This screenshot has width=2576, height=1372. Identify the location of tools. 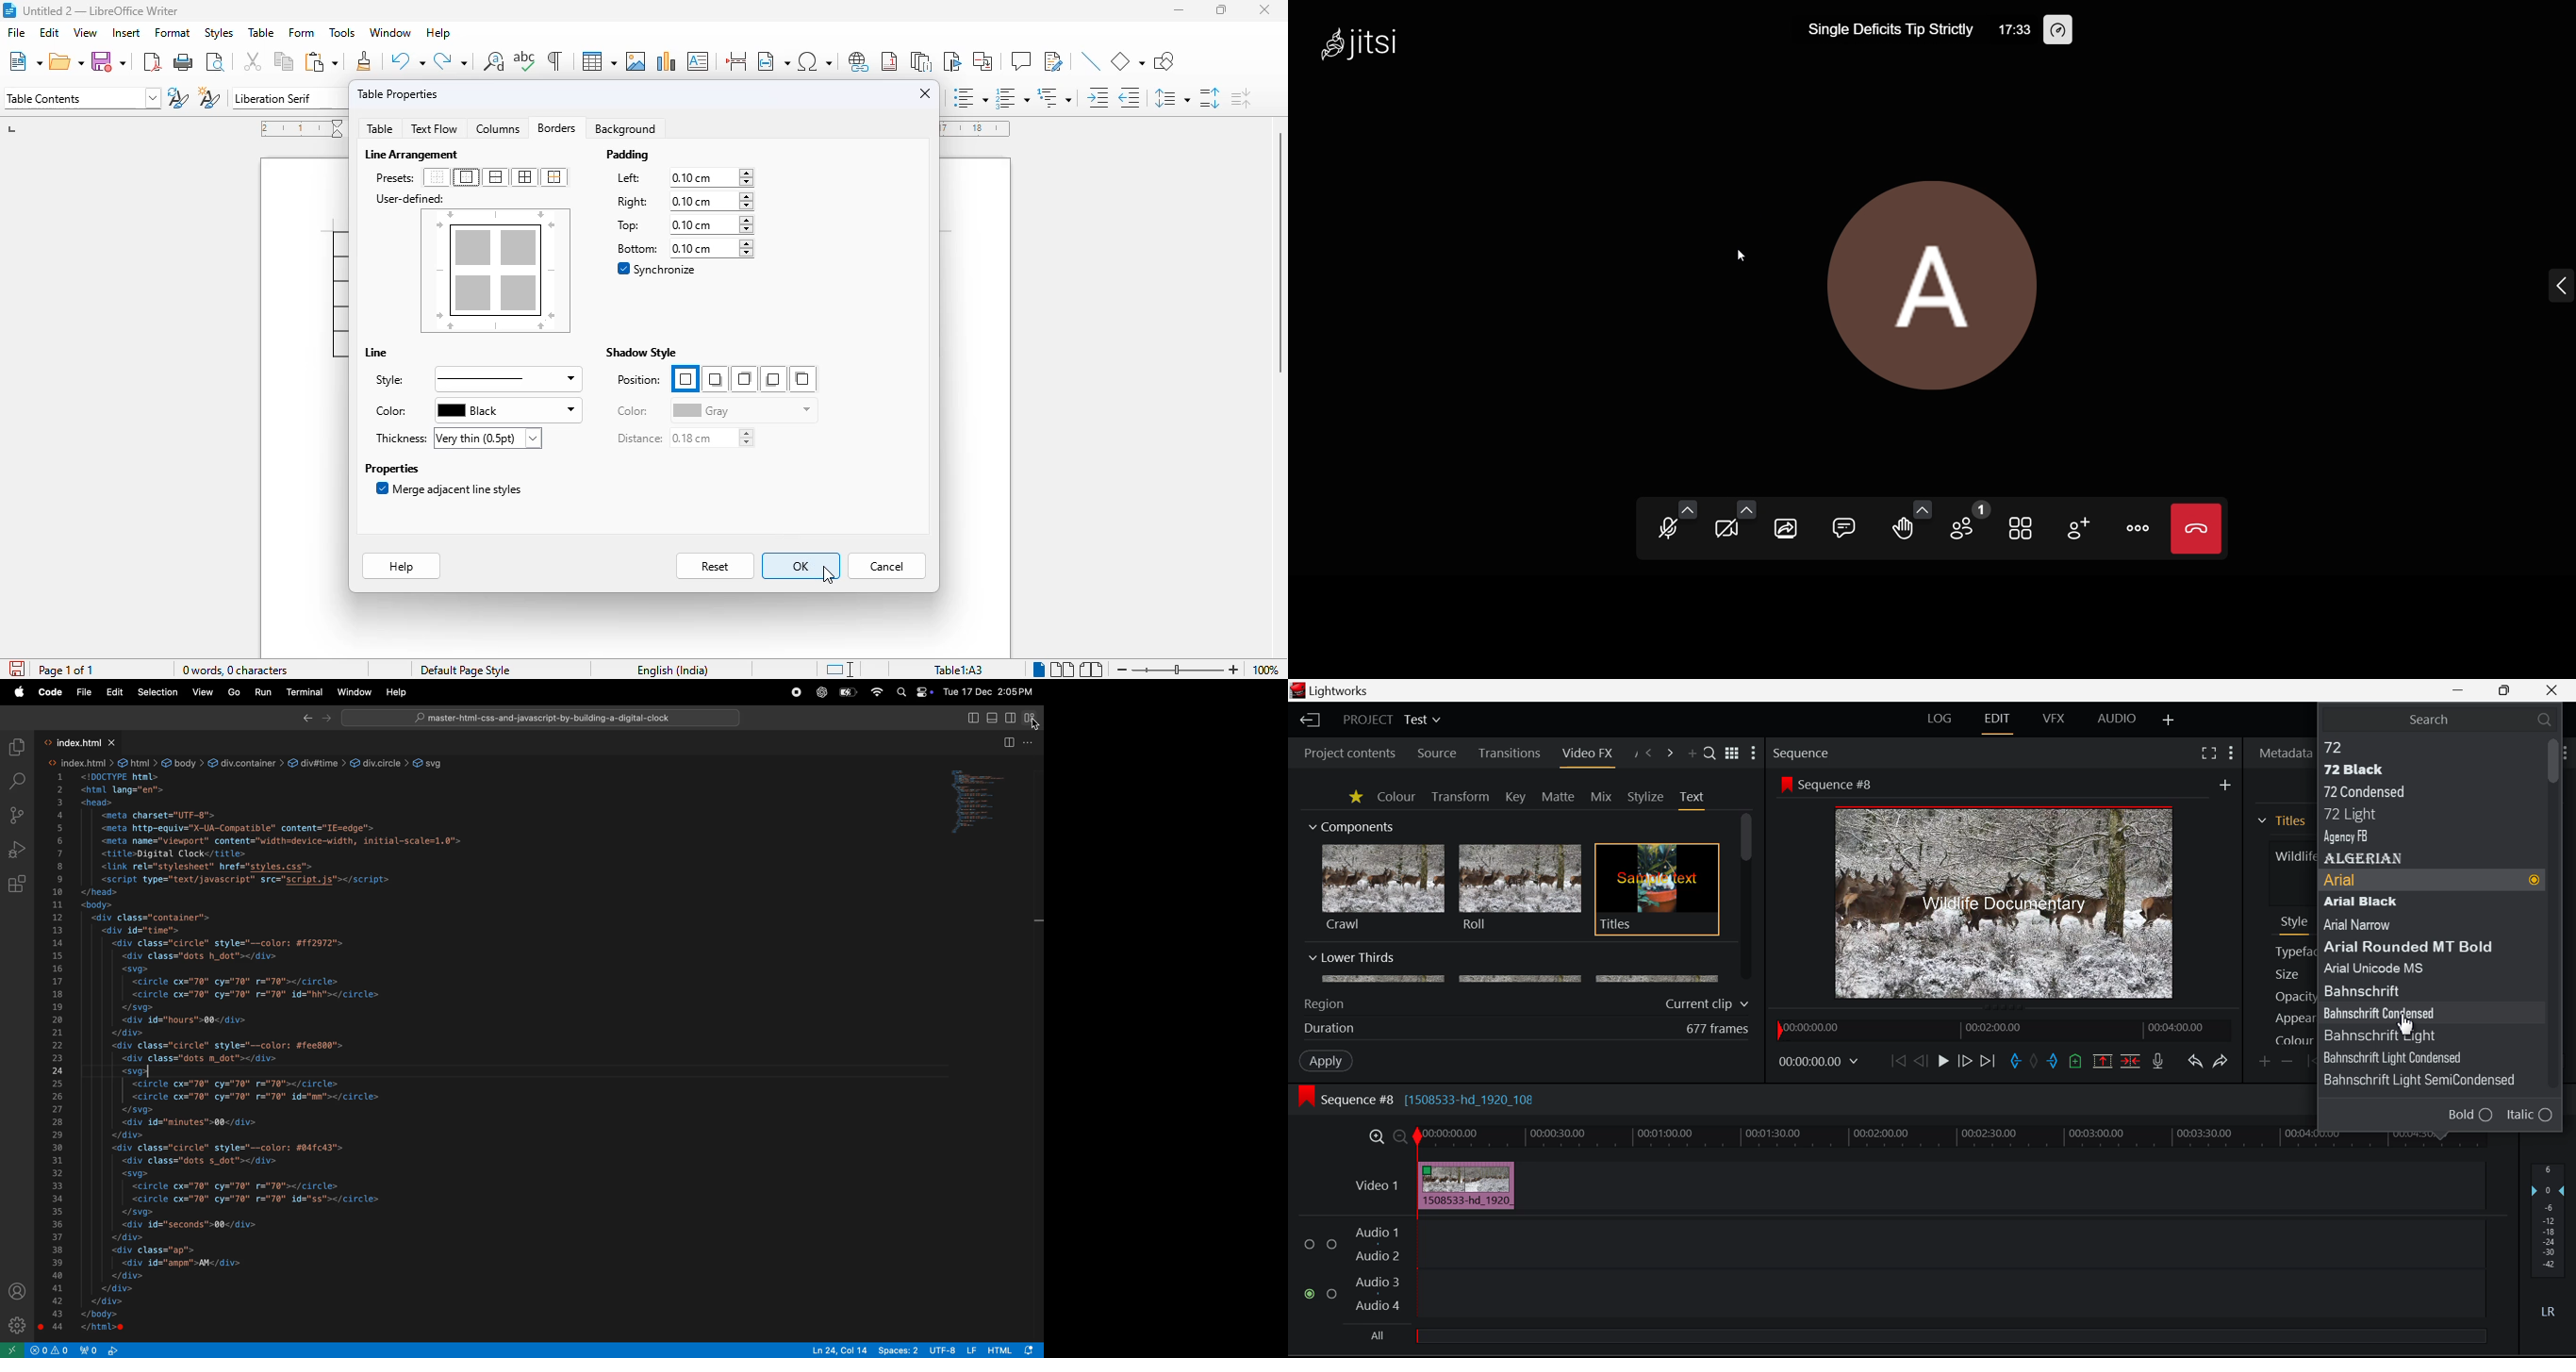
(342, 33).